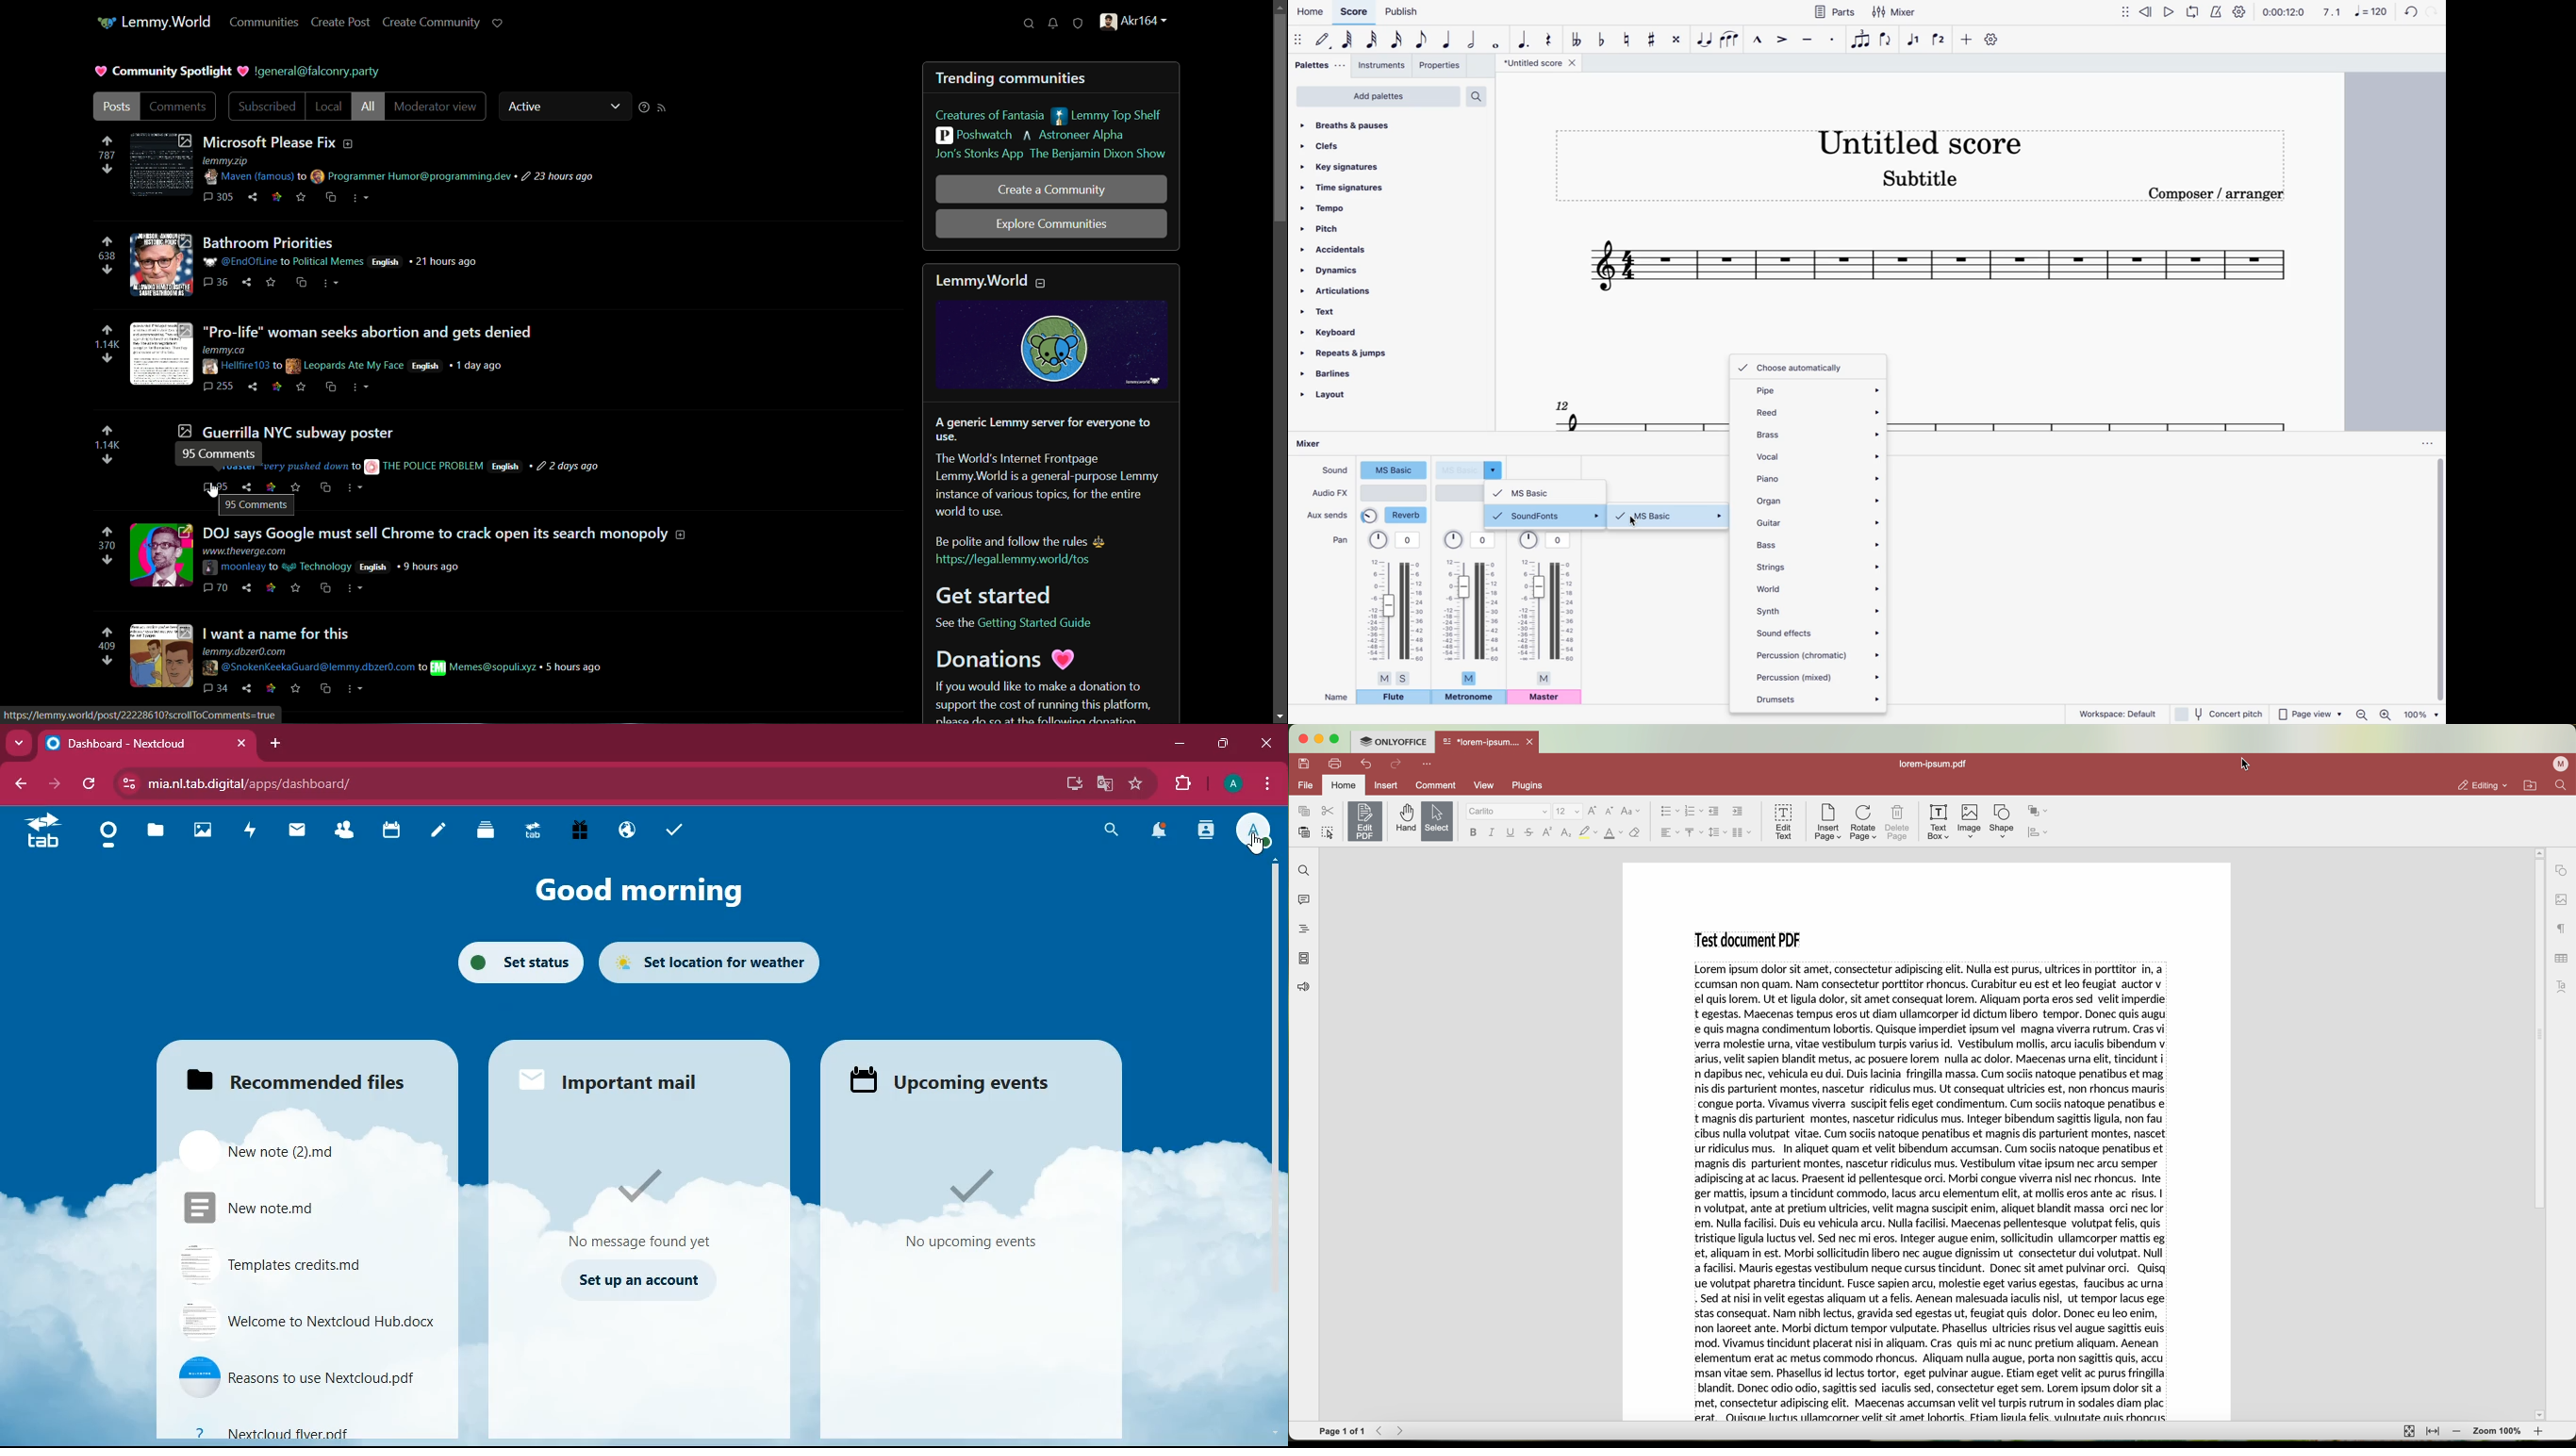 Image resolution: width=2576 pixels, height=1456 pixels. What do you see at coordinates (575, 667) in the screenshot?
I see `5 hours ago` at bounding box center [575, 667].